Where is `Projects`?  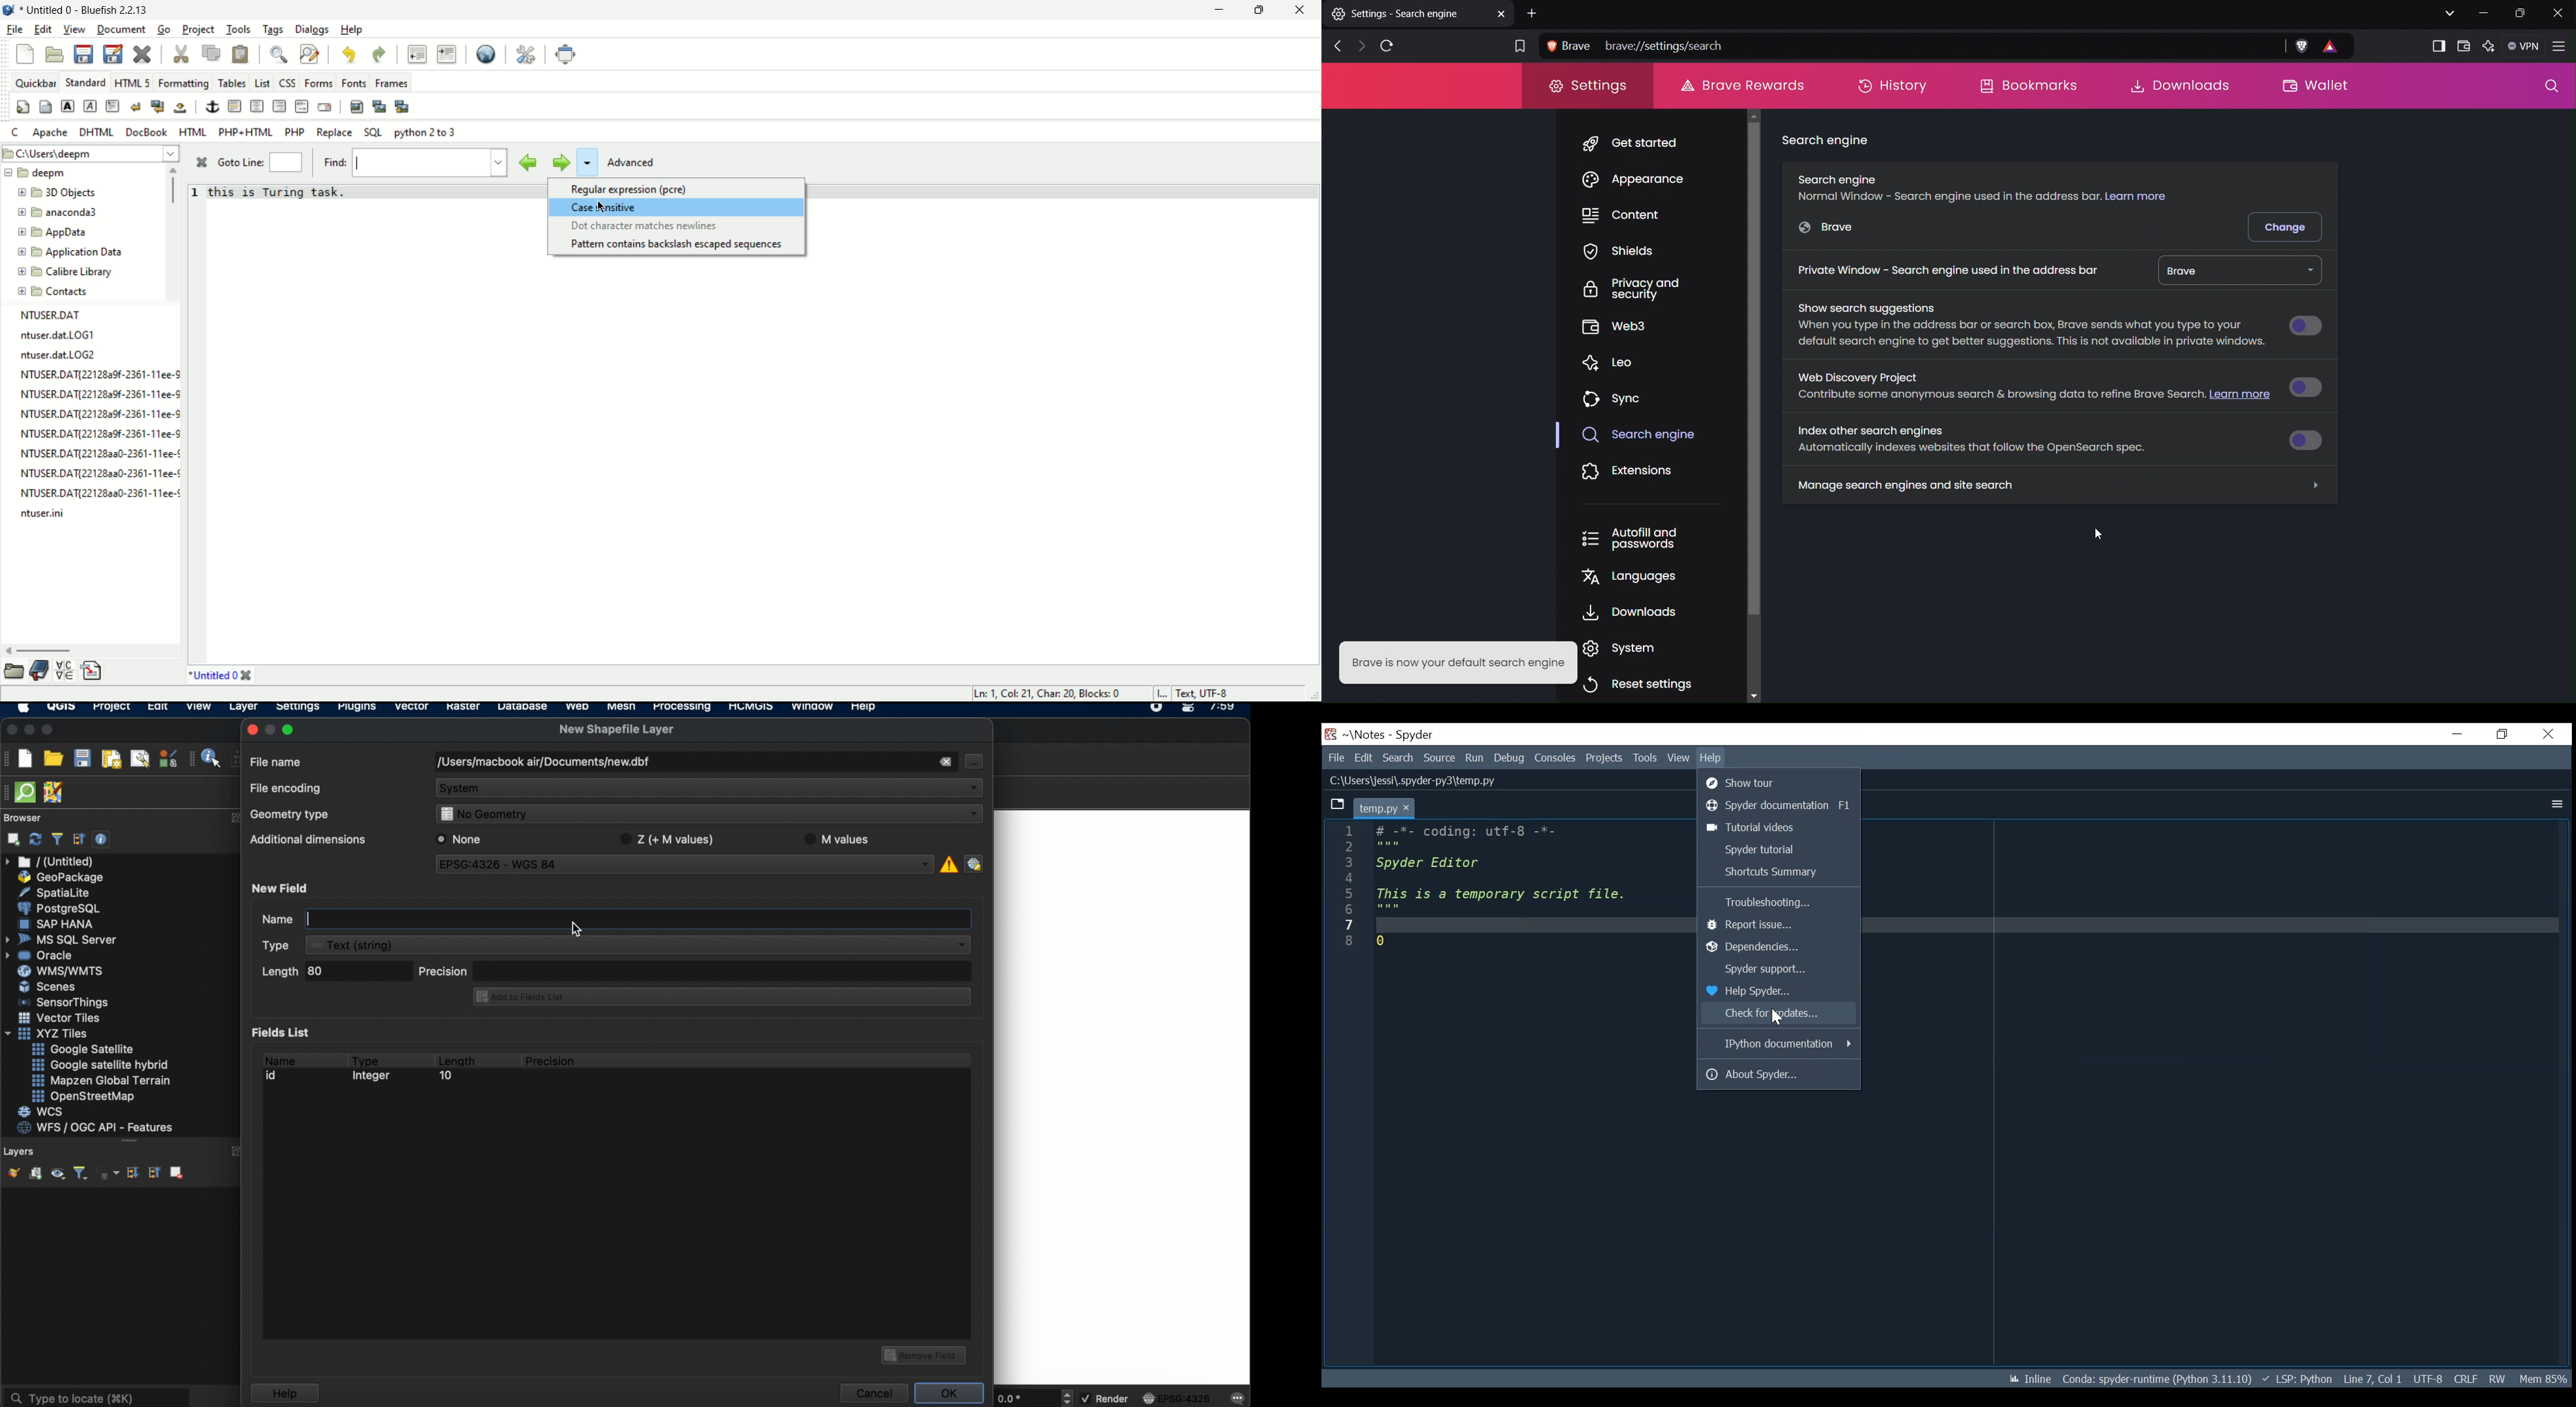 Projects is located at coordinates (1604, 758).